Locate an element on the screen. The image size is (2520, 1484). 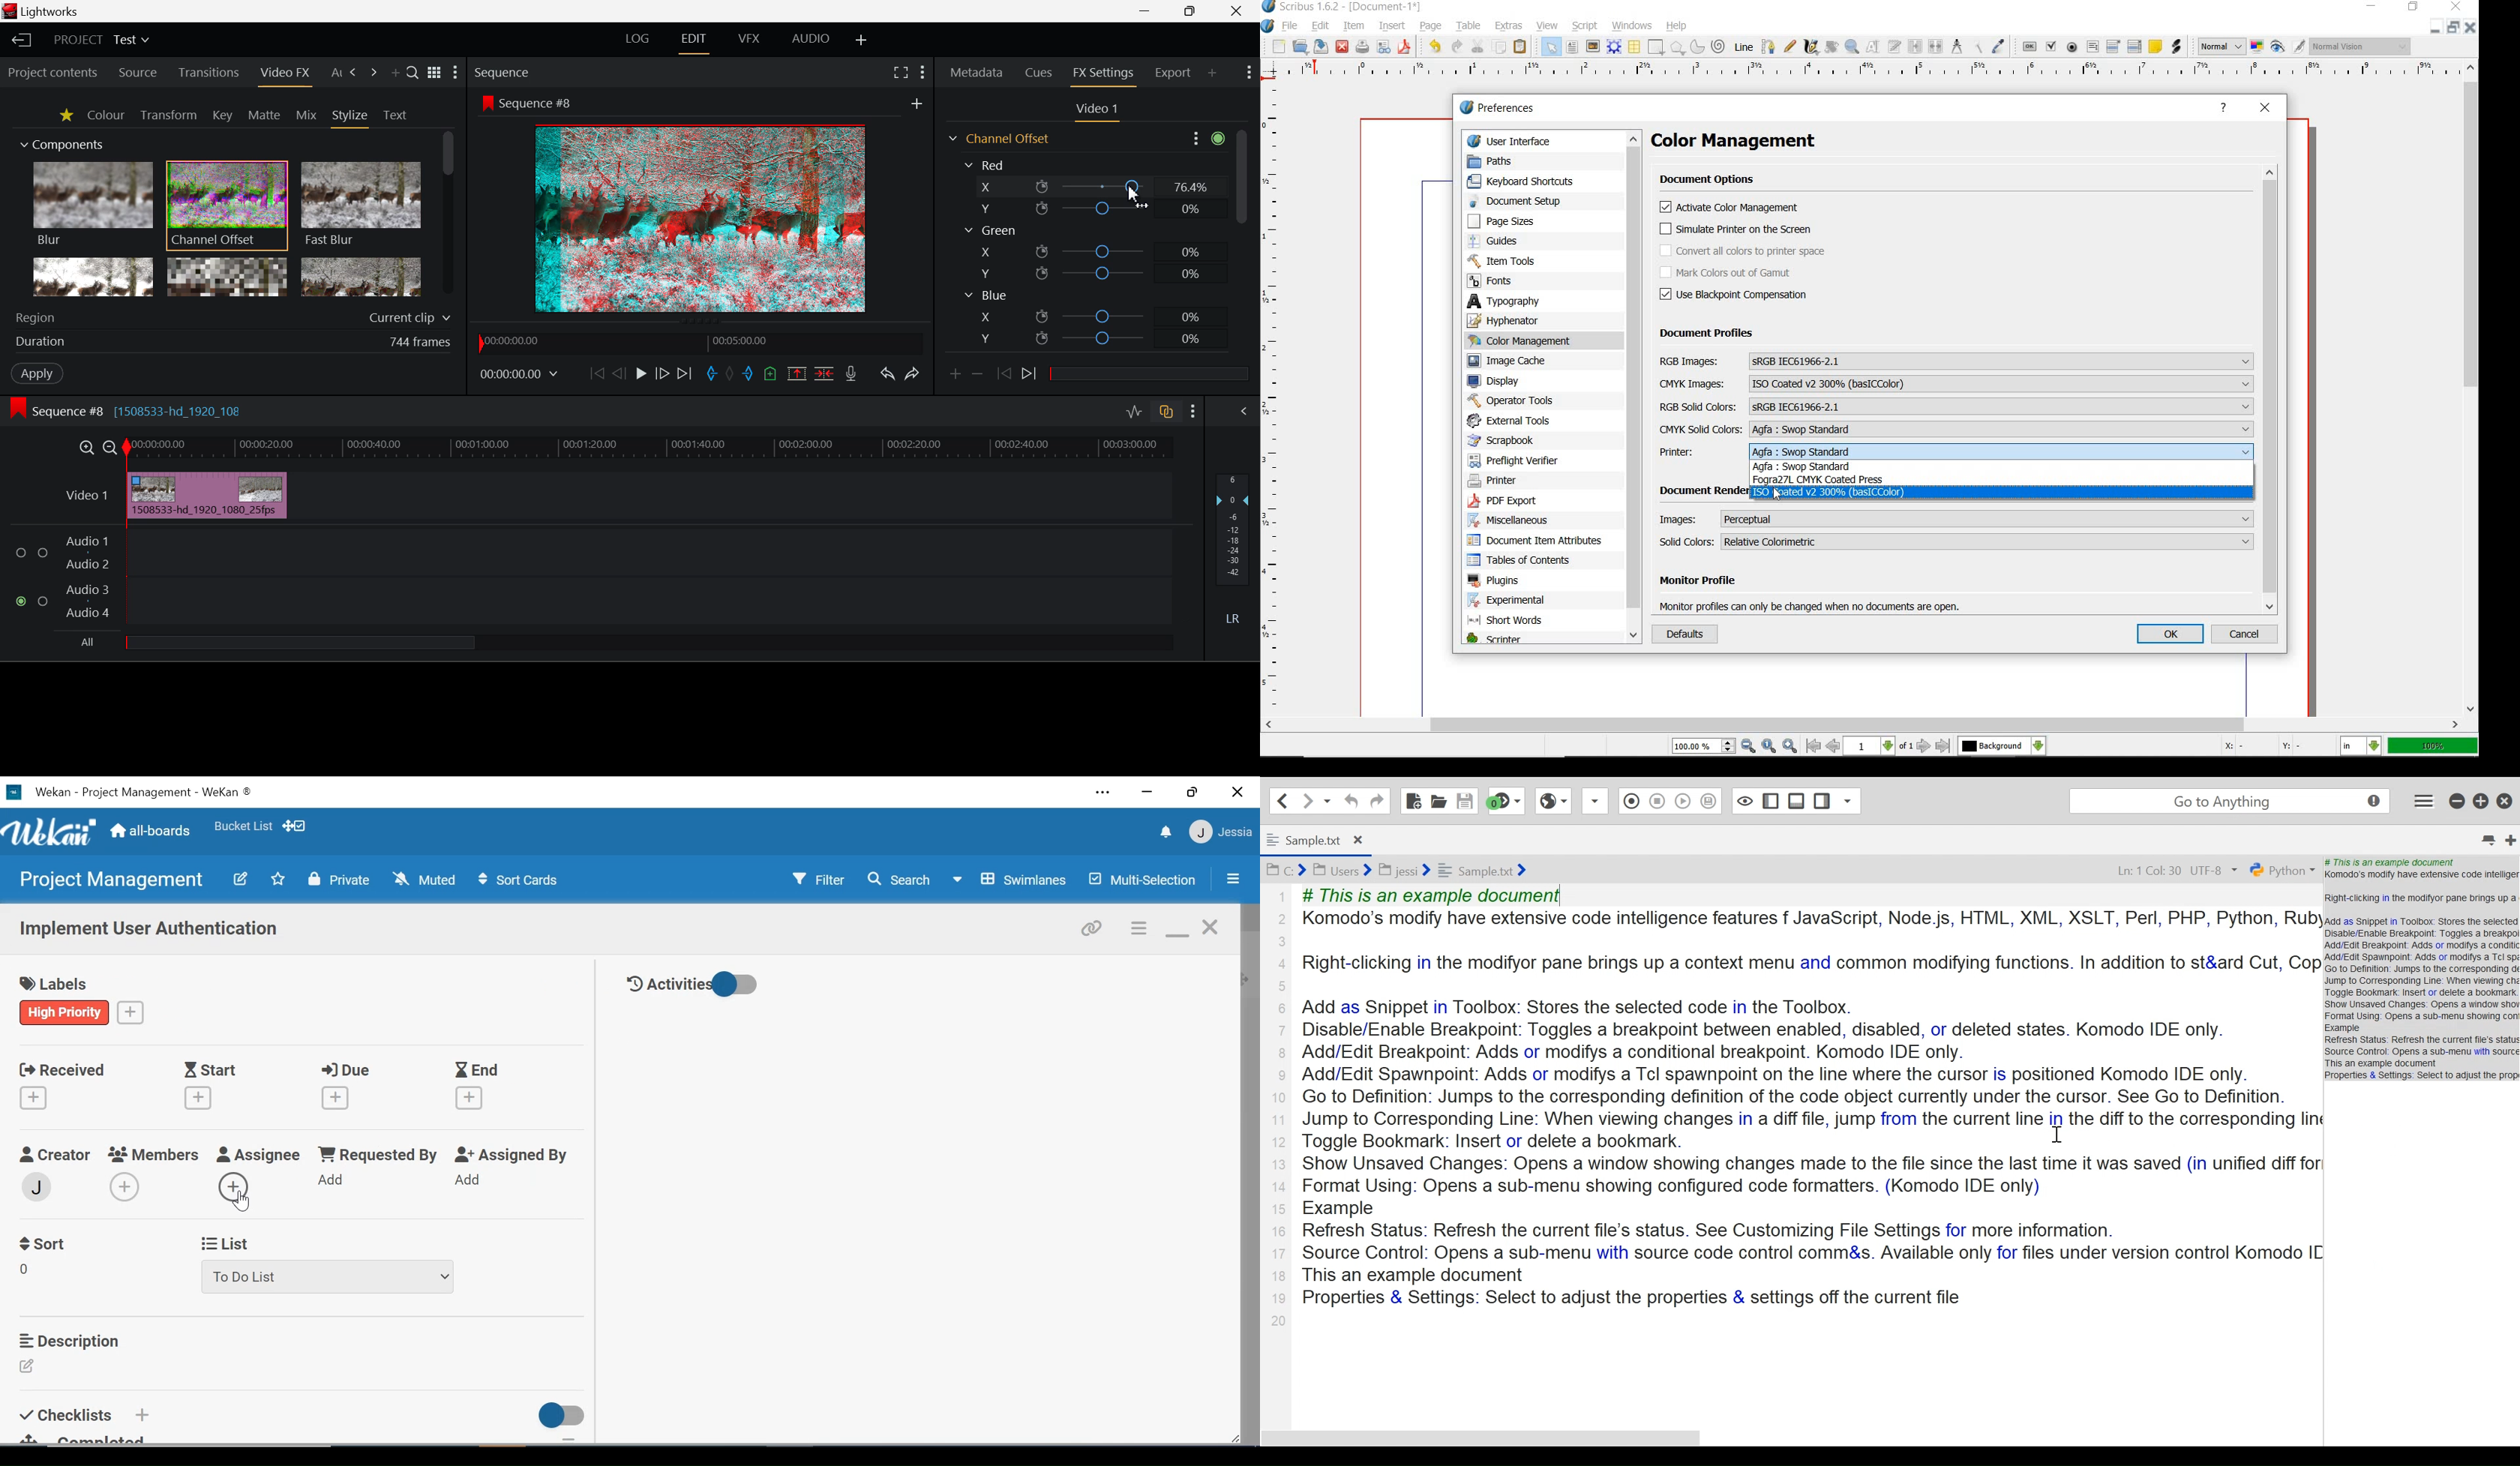
Show Settings is located at coordinates (1248, 72).